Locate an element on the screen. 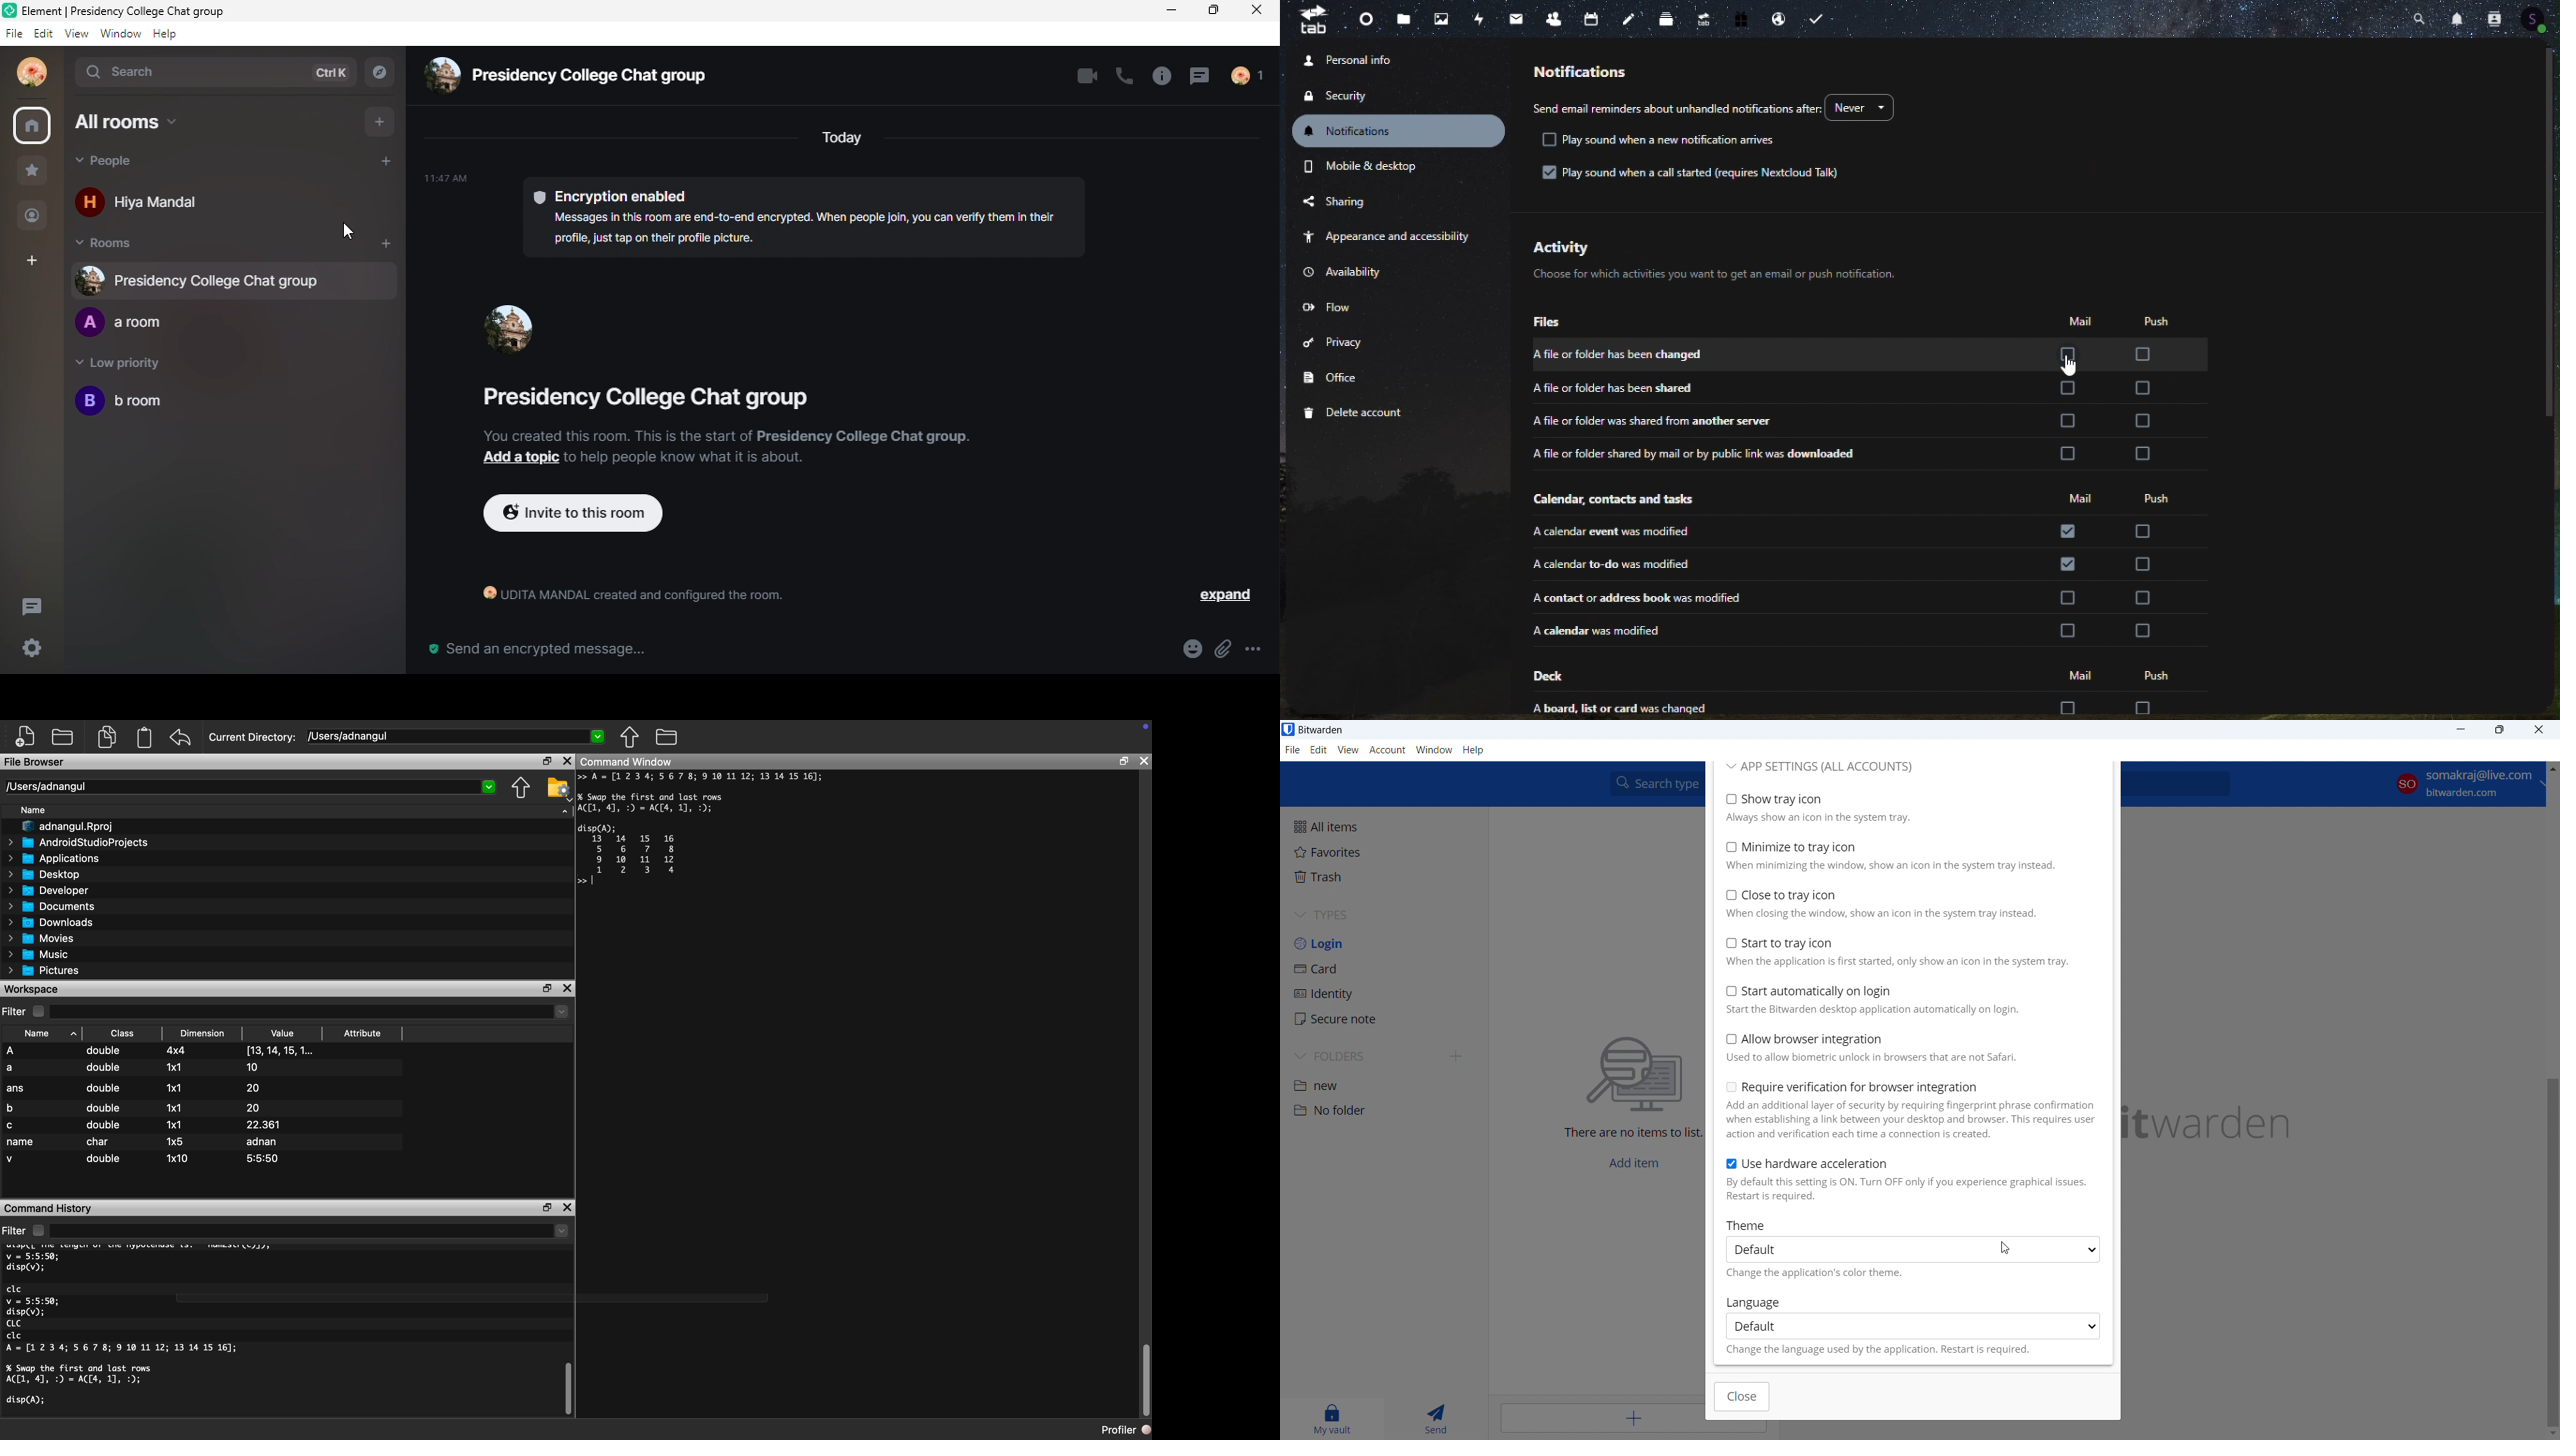  Close is located at coordinates (568, 762).